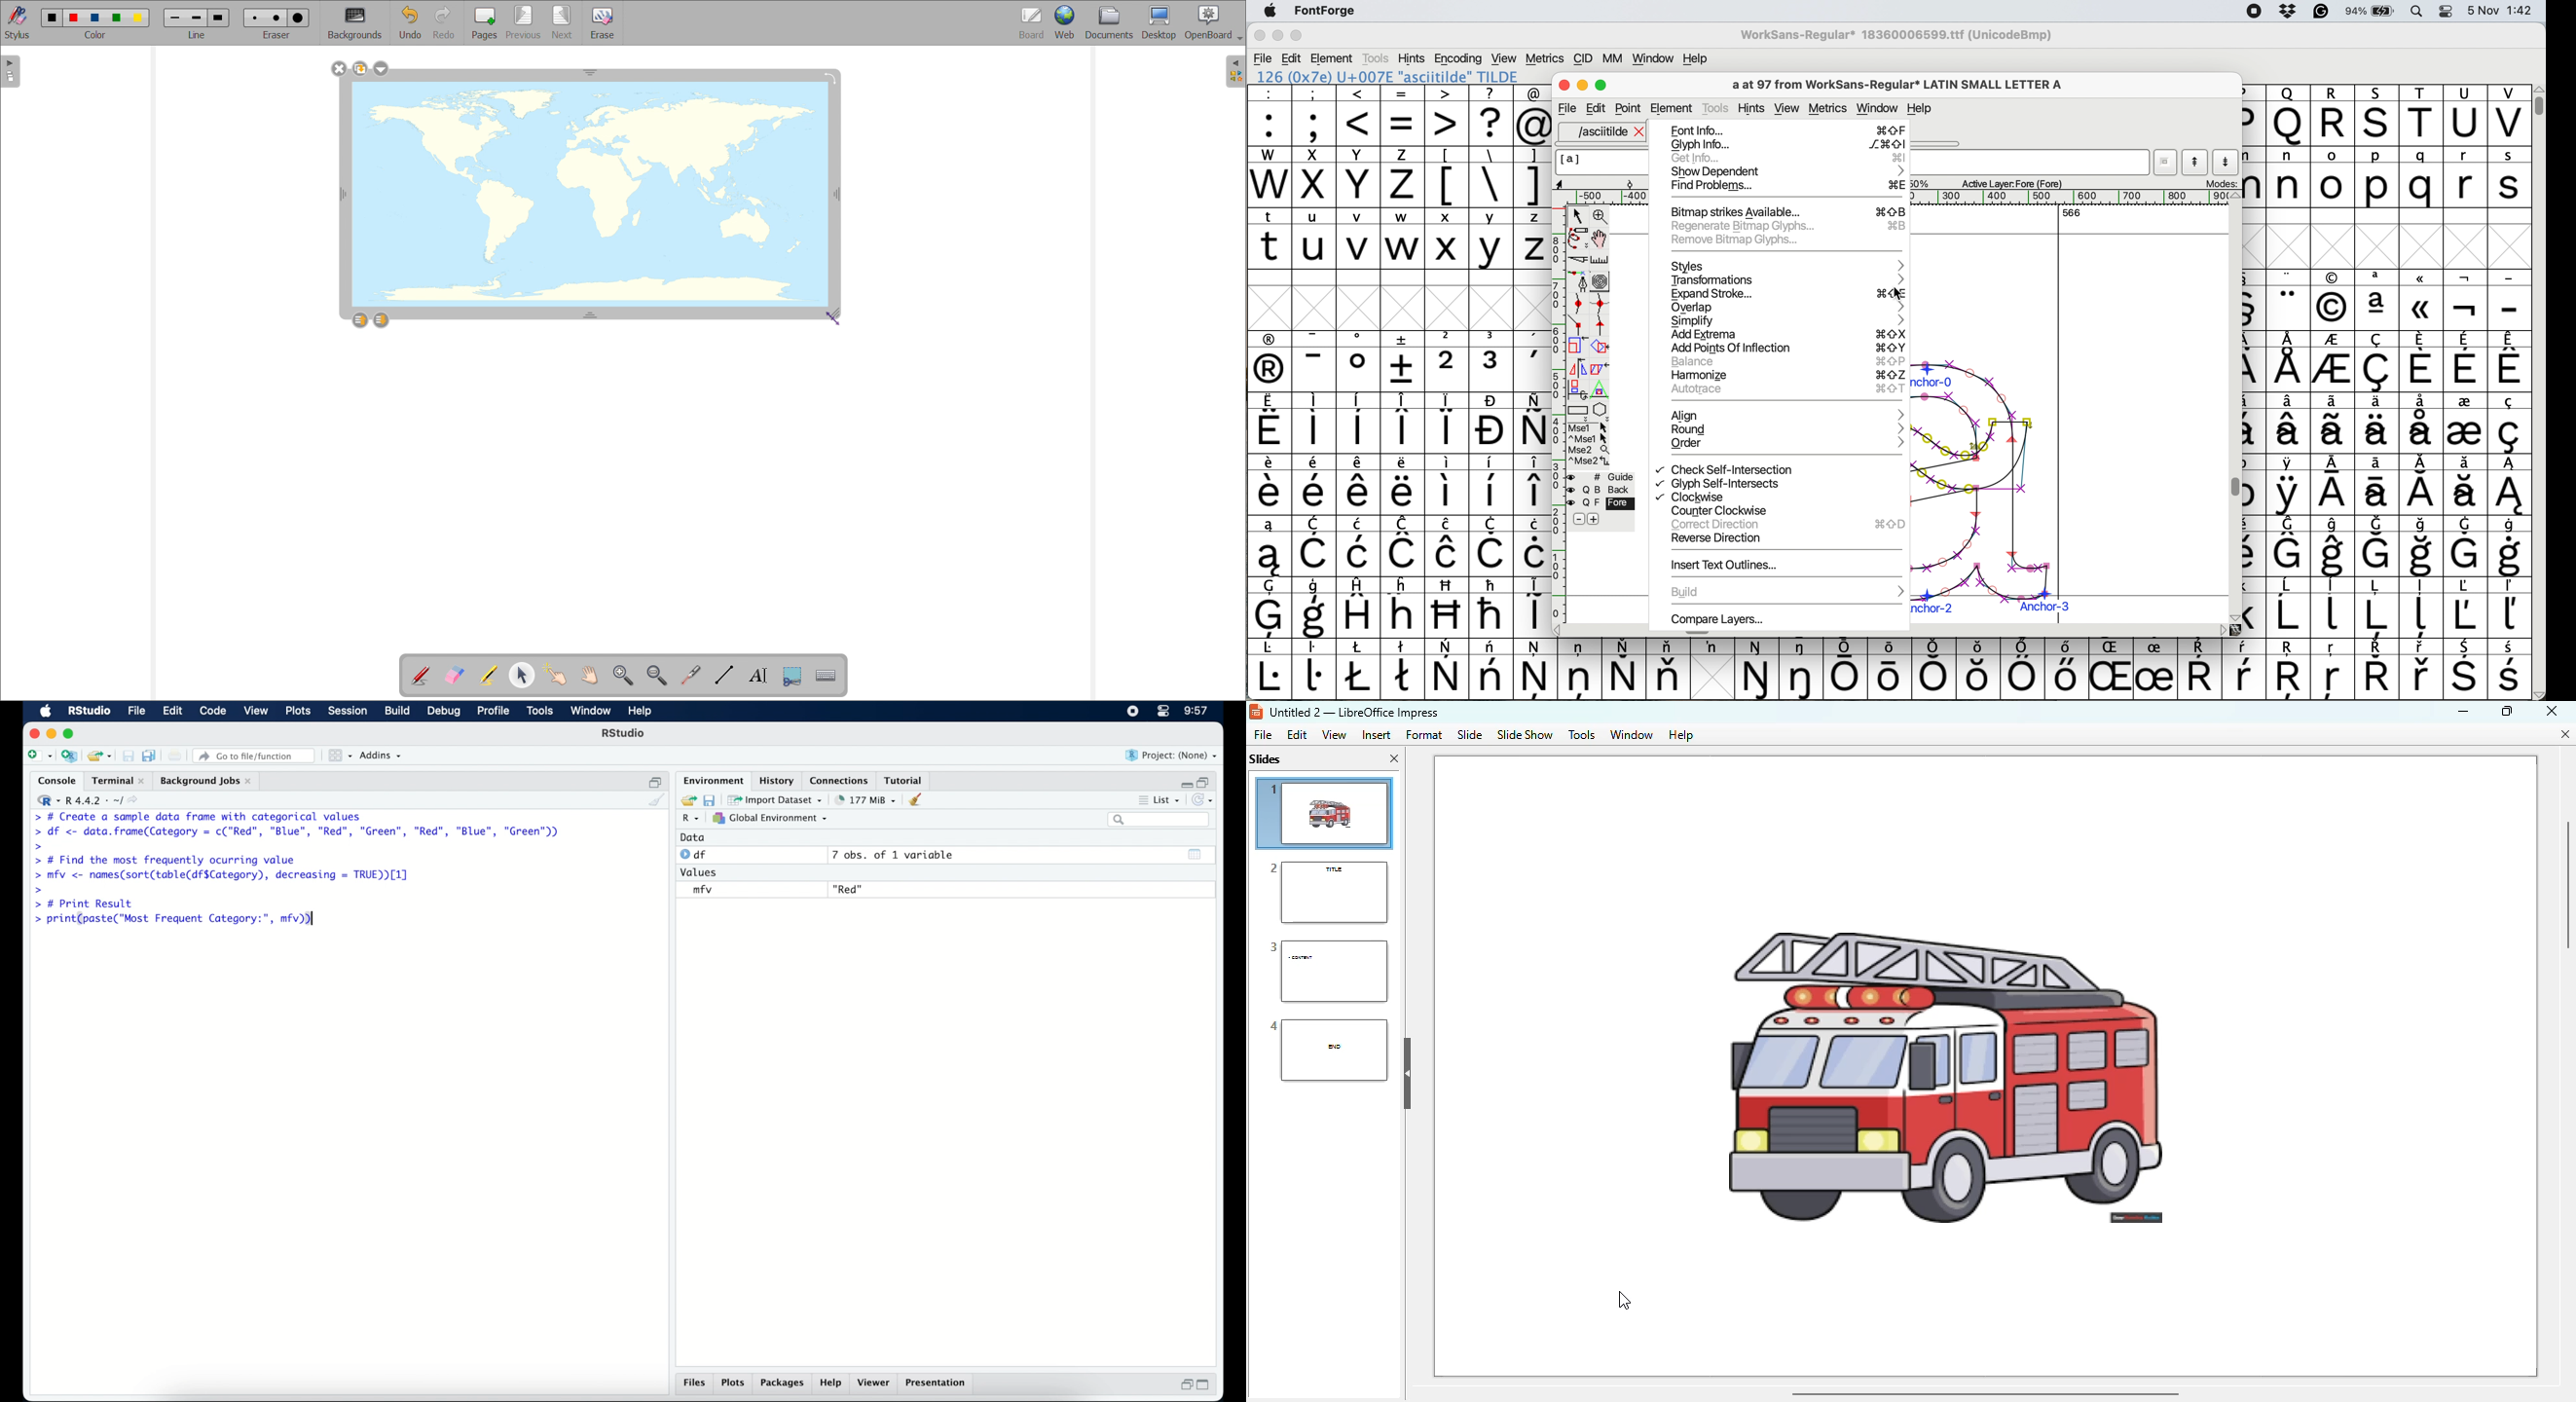  What do you see at coordinates (1377, 735) in the screenshot?
I see `insert` at bounding box center [1377, 735].